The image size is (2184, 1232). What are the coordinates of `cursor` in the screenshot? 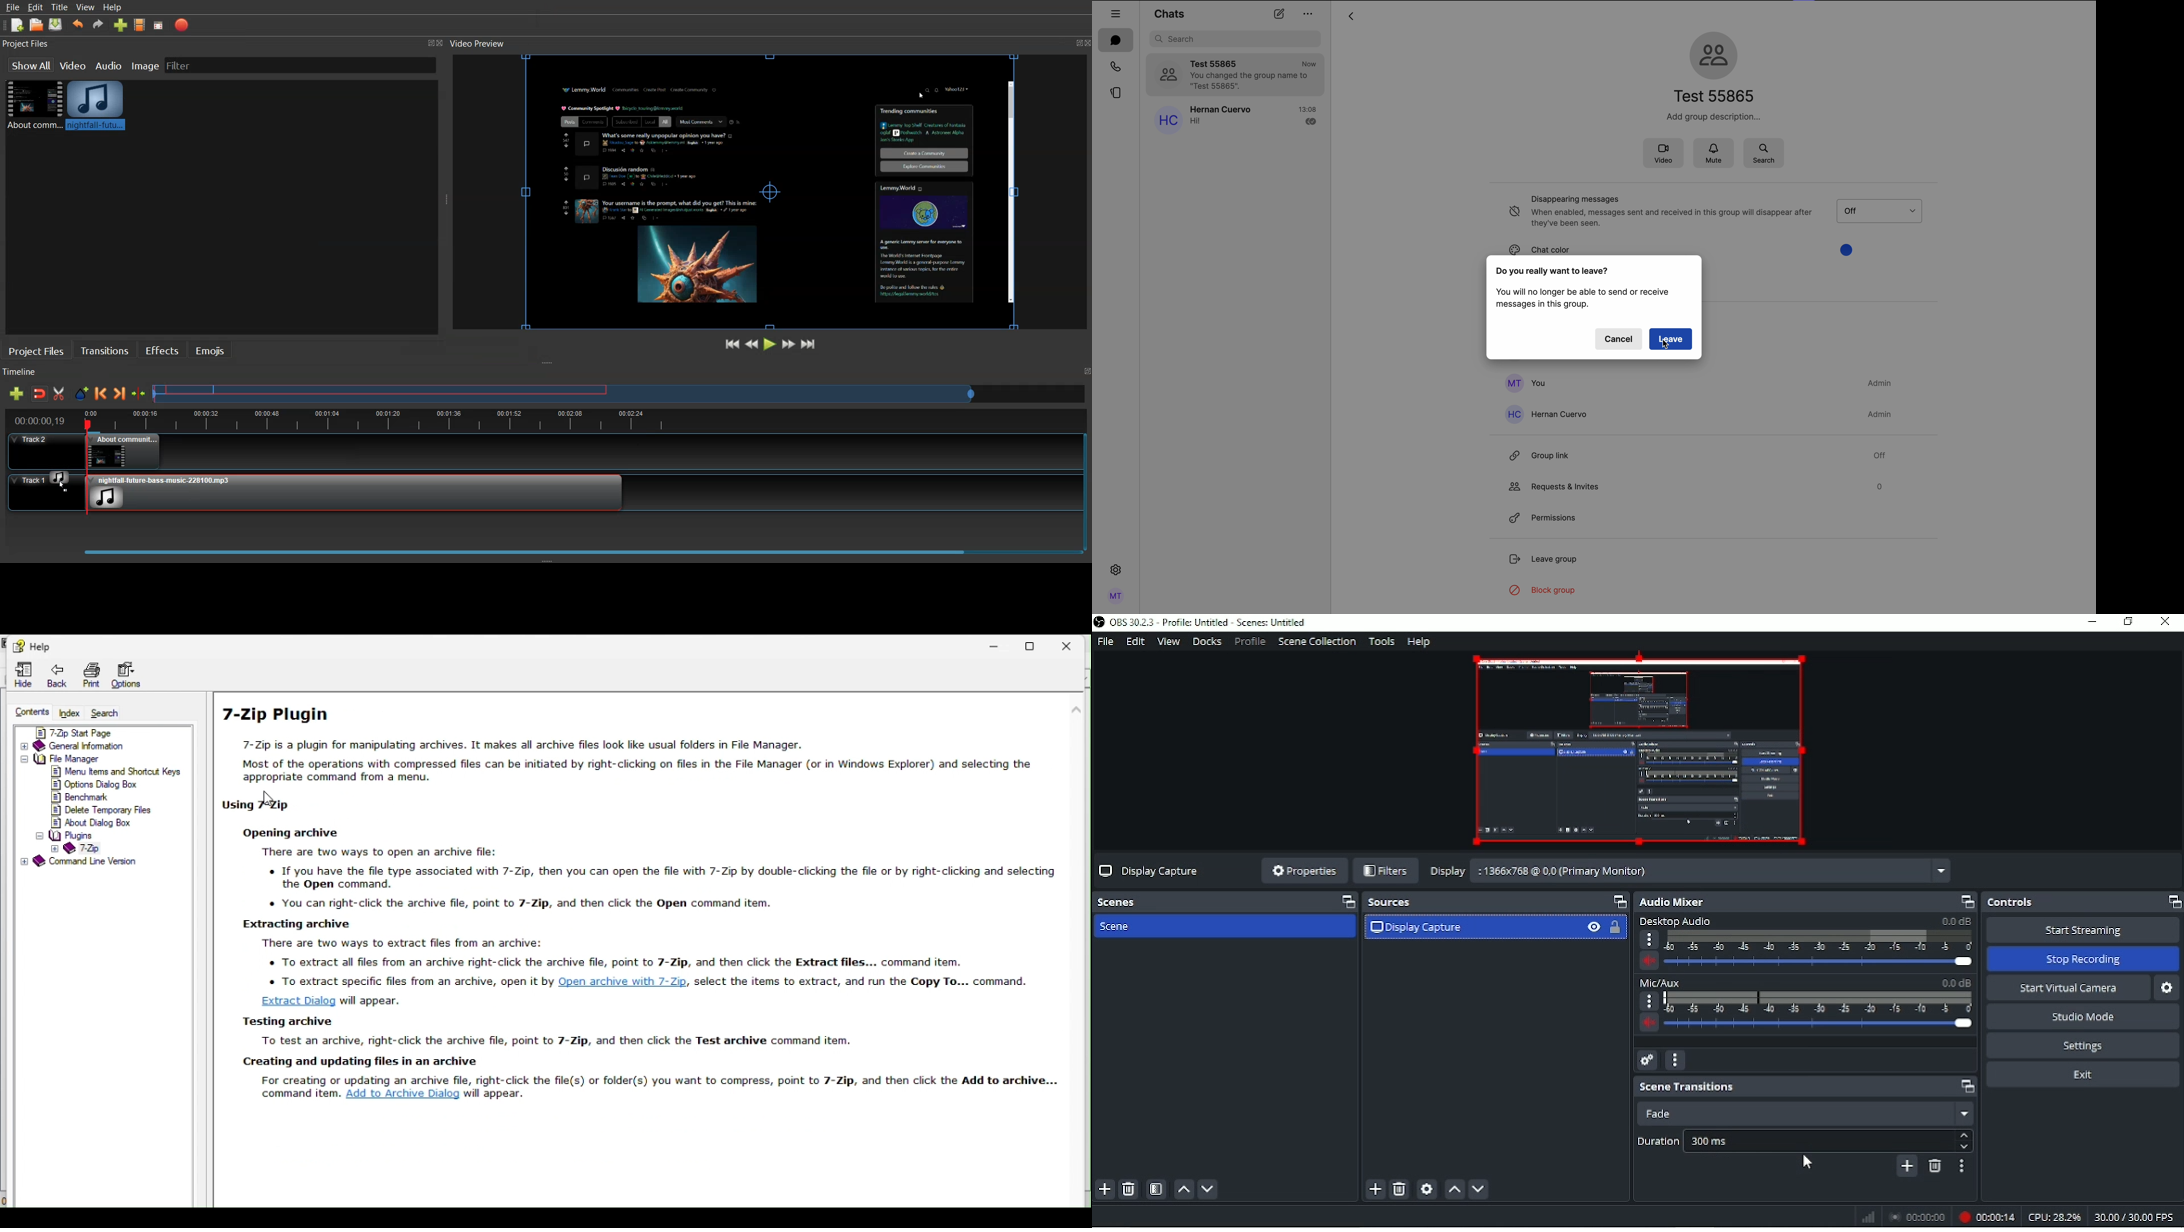 It's located at (269, 799).